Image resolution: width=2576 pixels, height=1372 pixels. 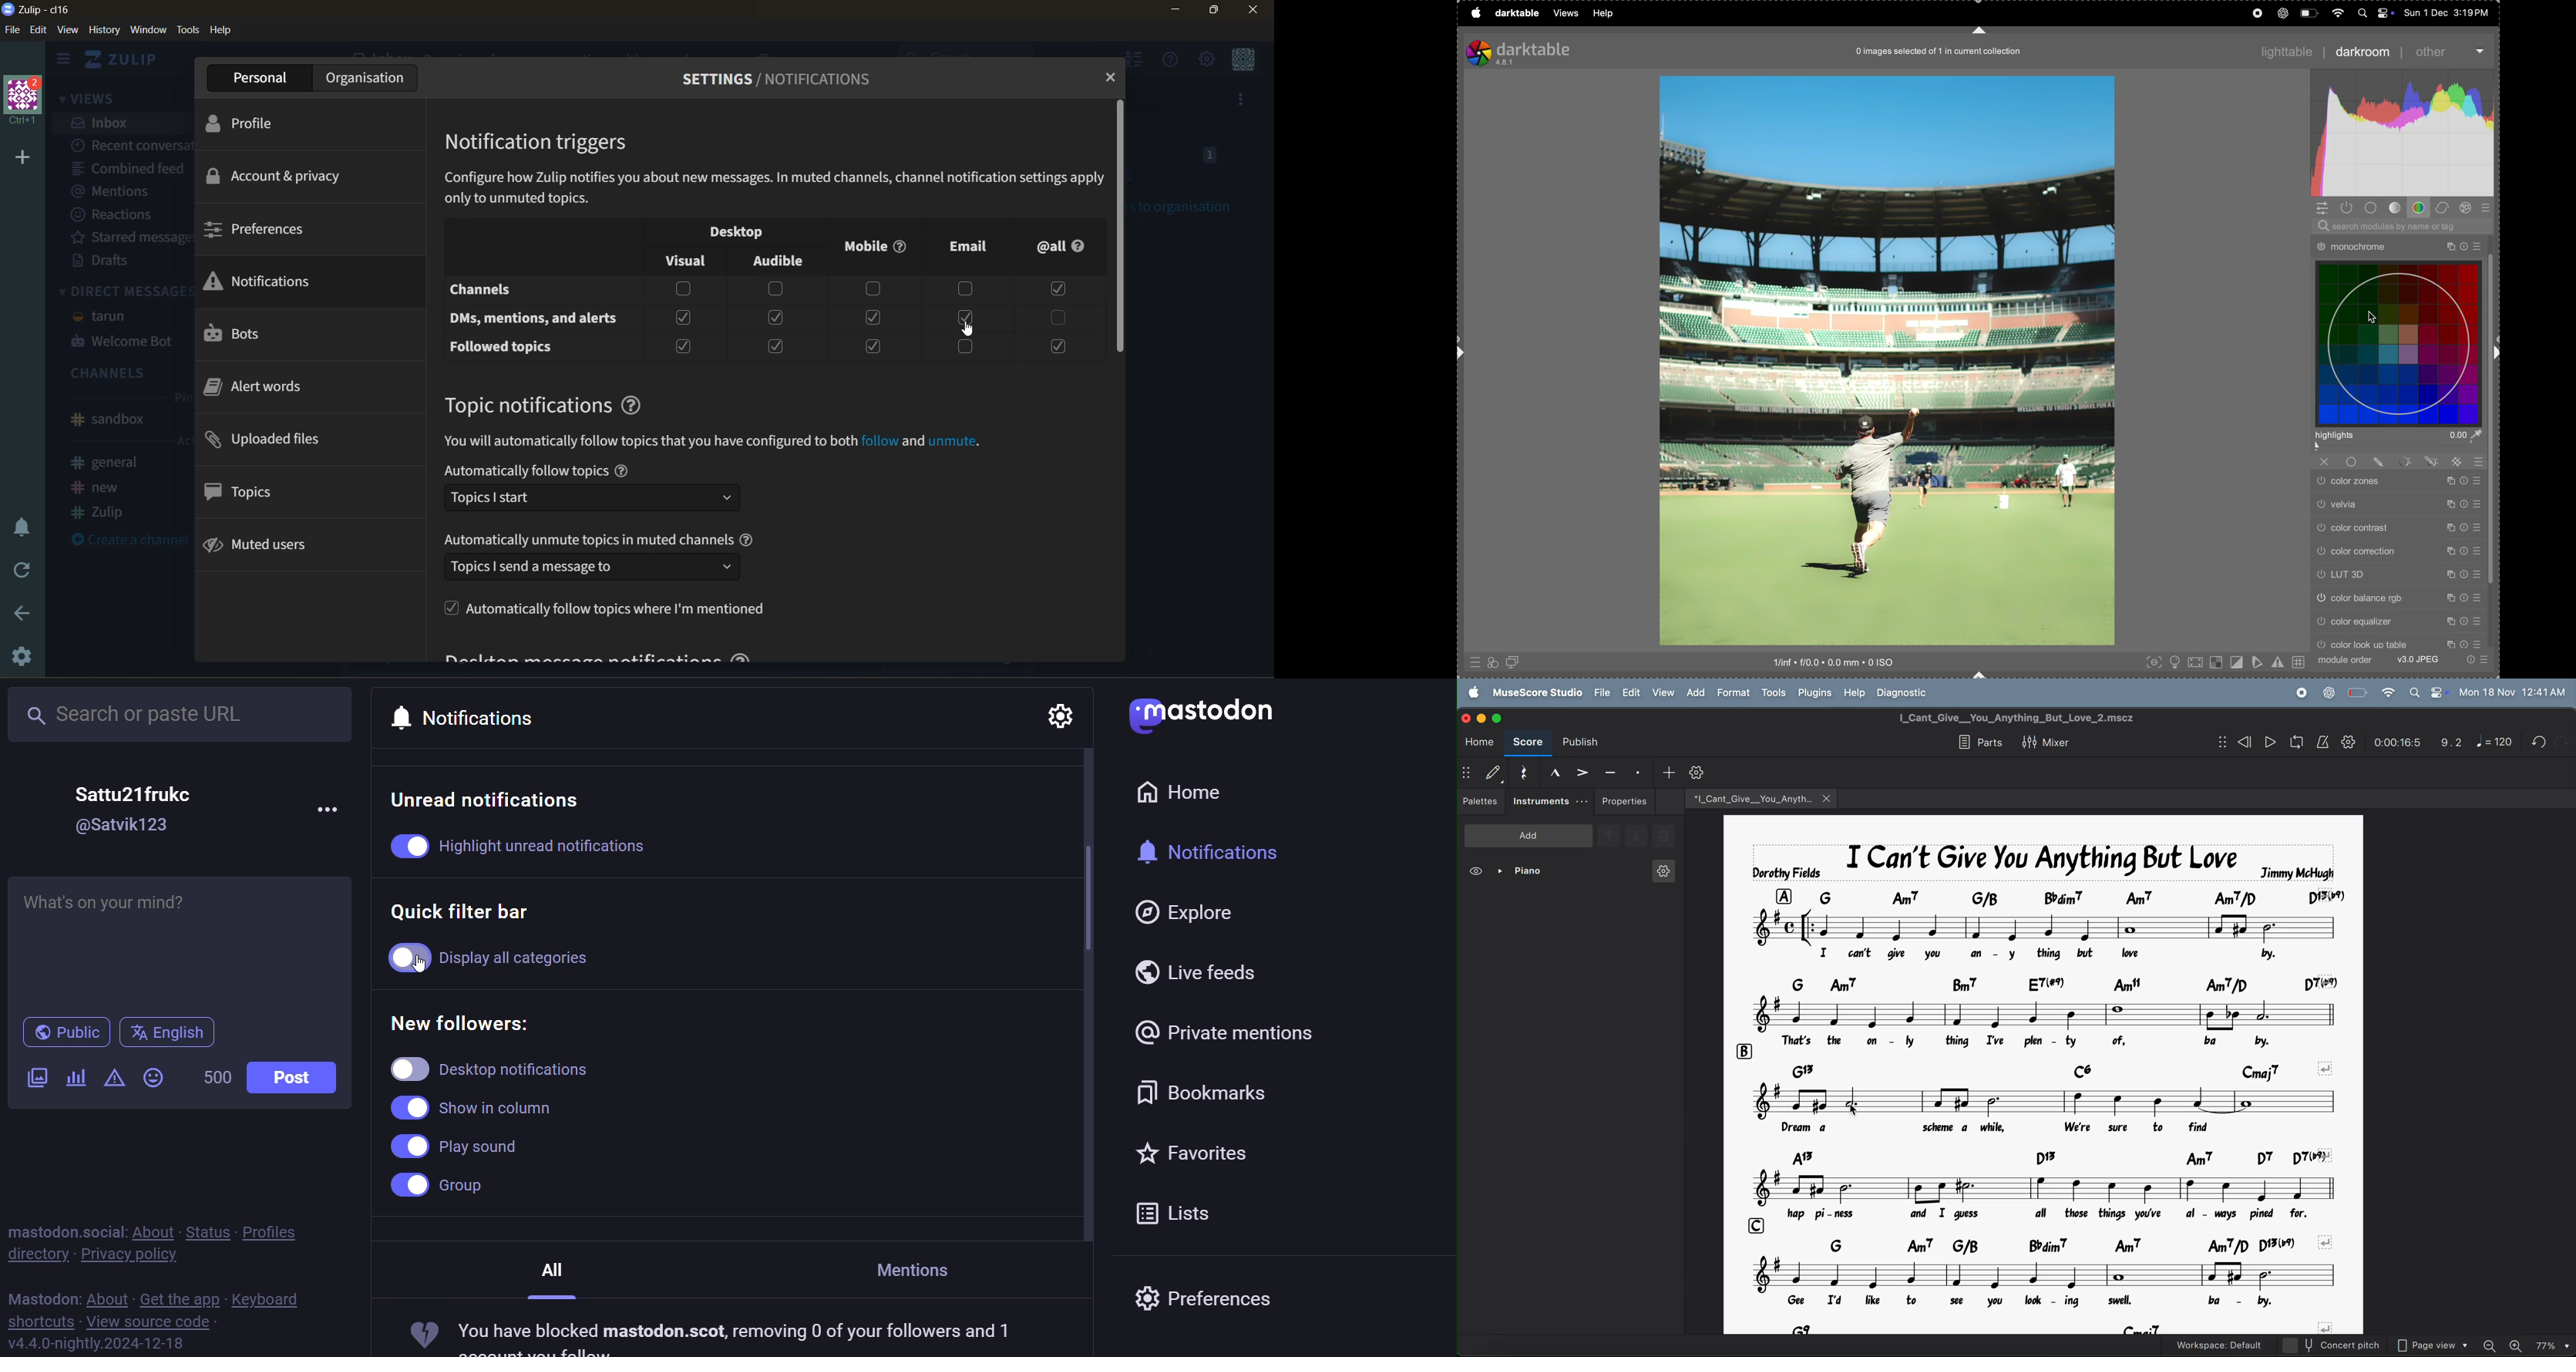 I want to click on Lut 3D, so click(x=2398, y=576).